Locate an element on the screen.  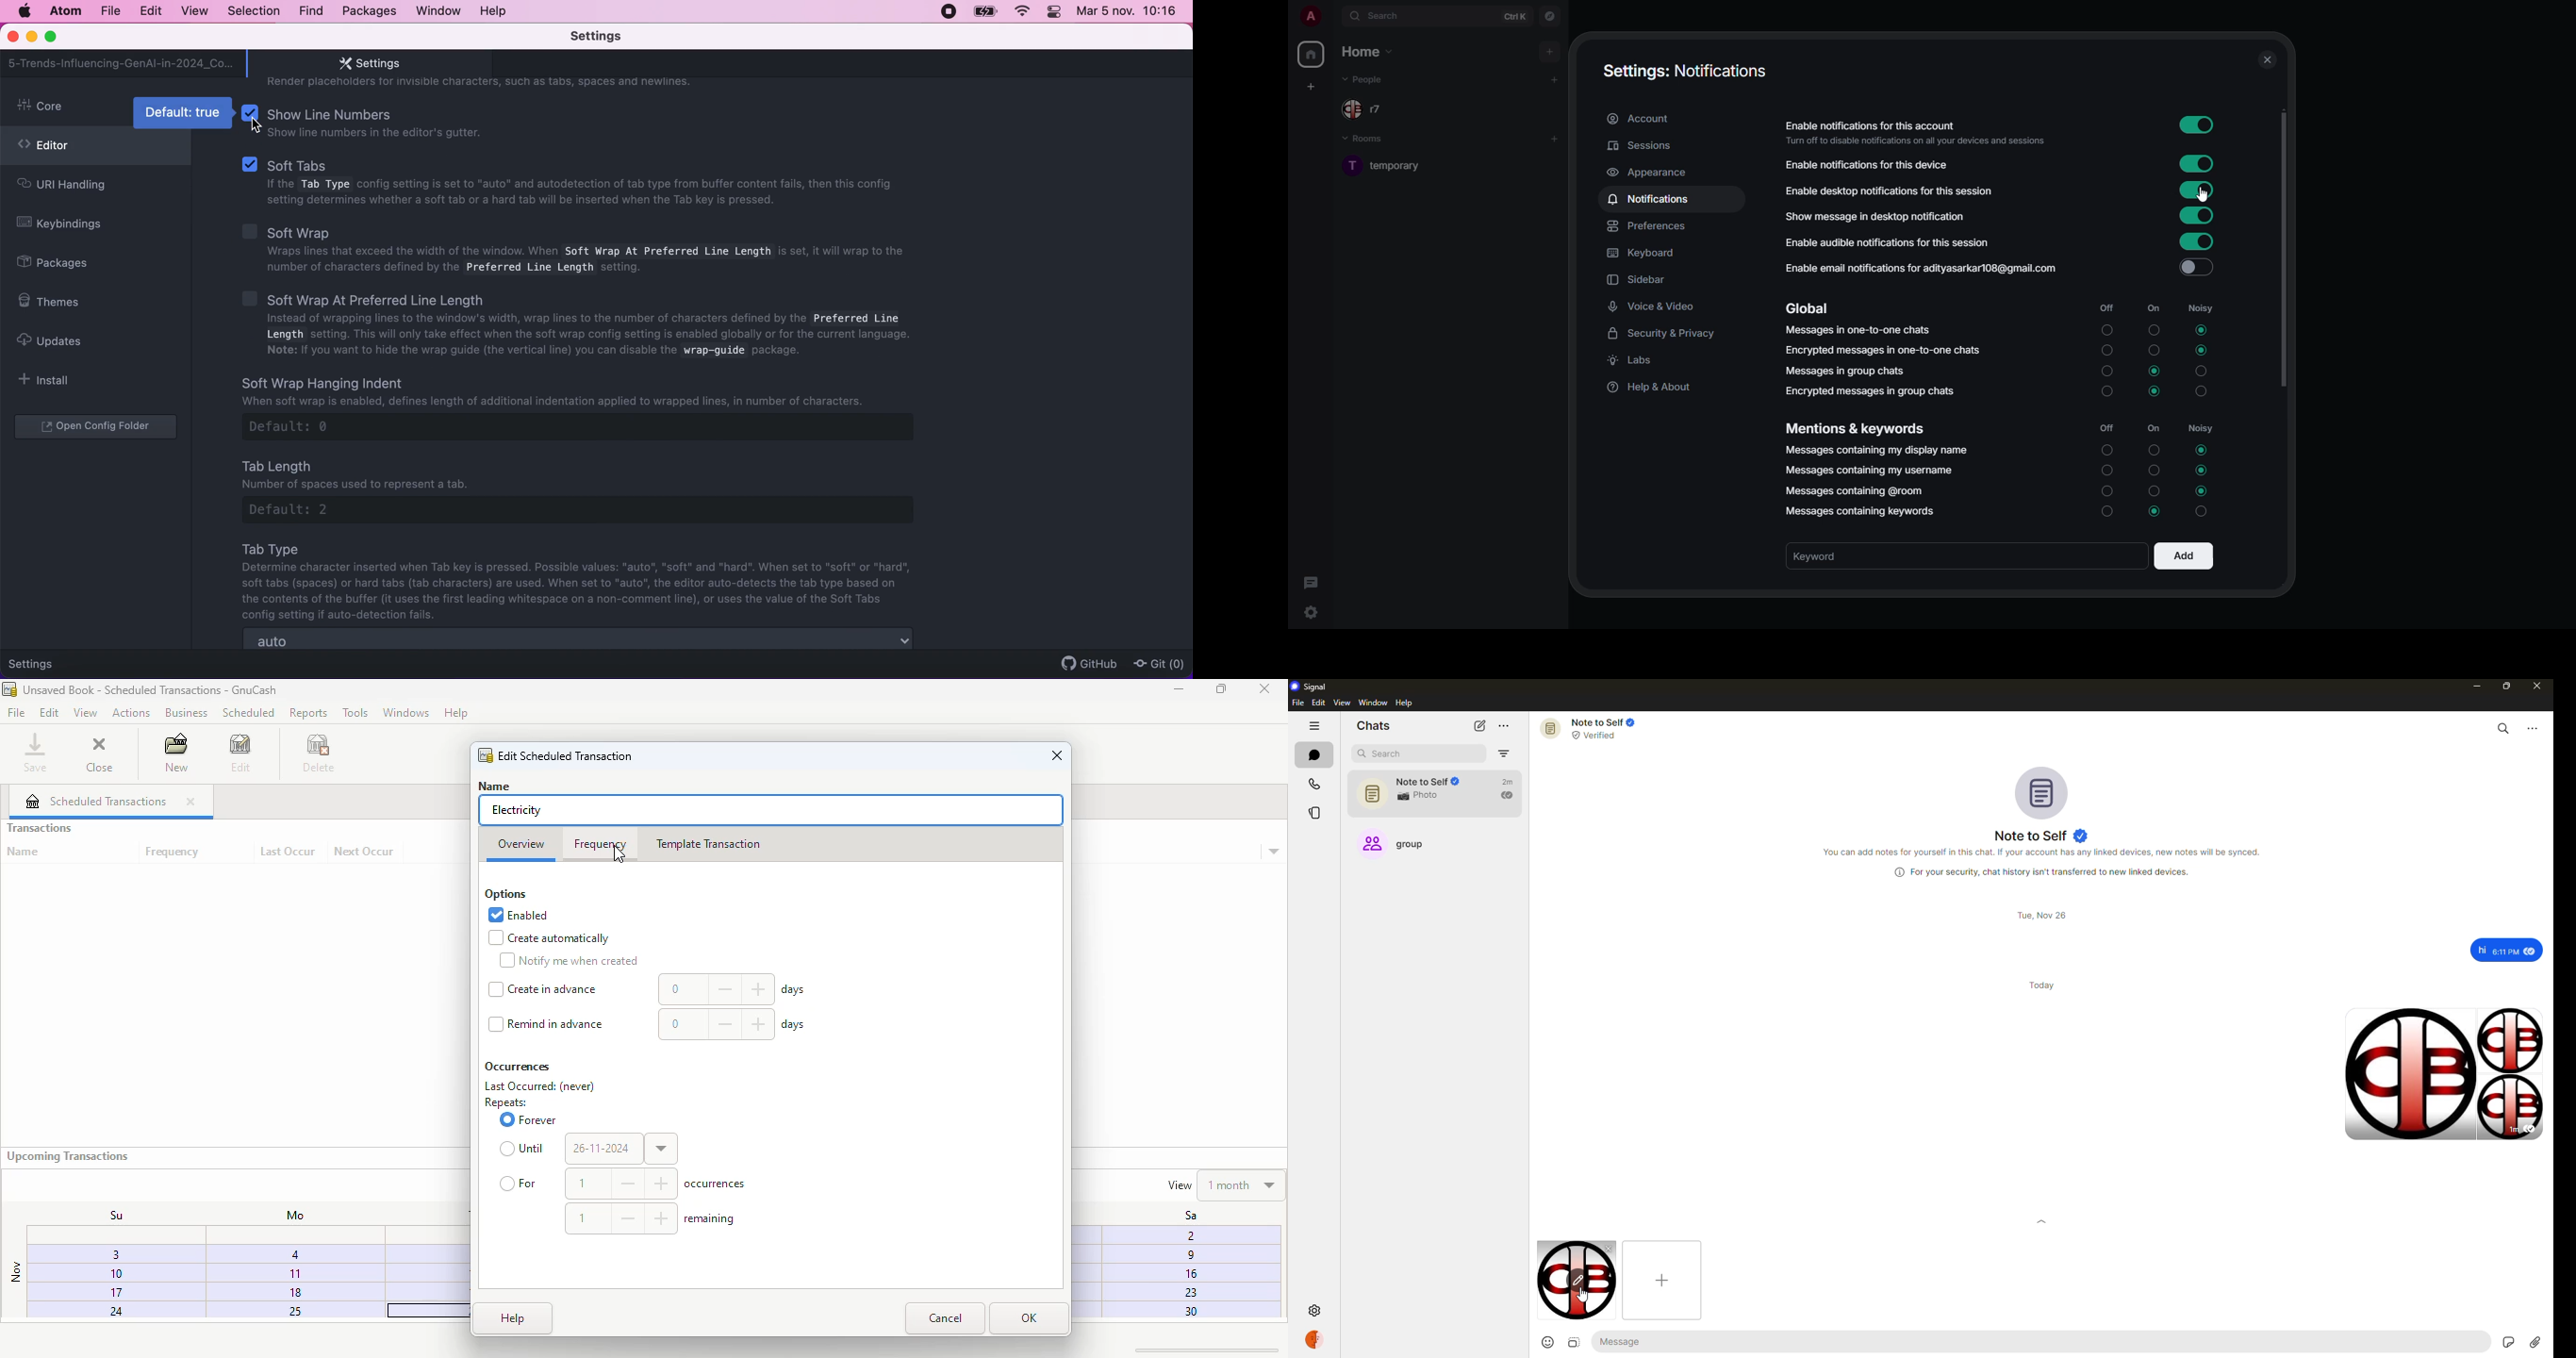
time and date is located at coordinates (1129, 14).